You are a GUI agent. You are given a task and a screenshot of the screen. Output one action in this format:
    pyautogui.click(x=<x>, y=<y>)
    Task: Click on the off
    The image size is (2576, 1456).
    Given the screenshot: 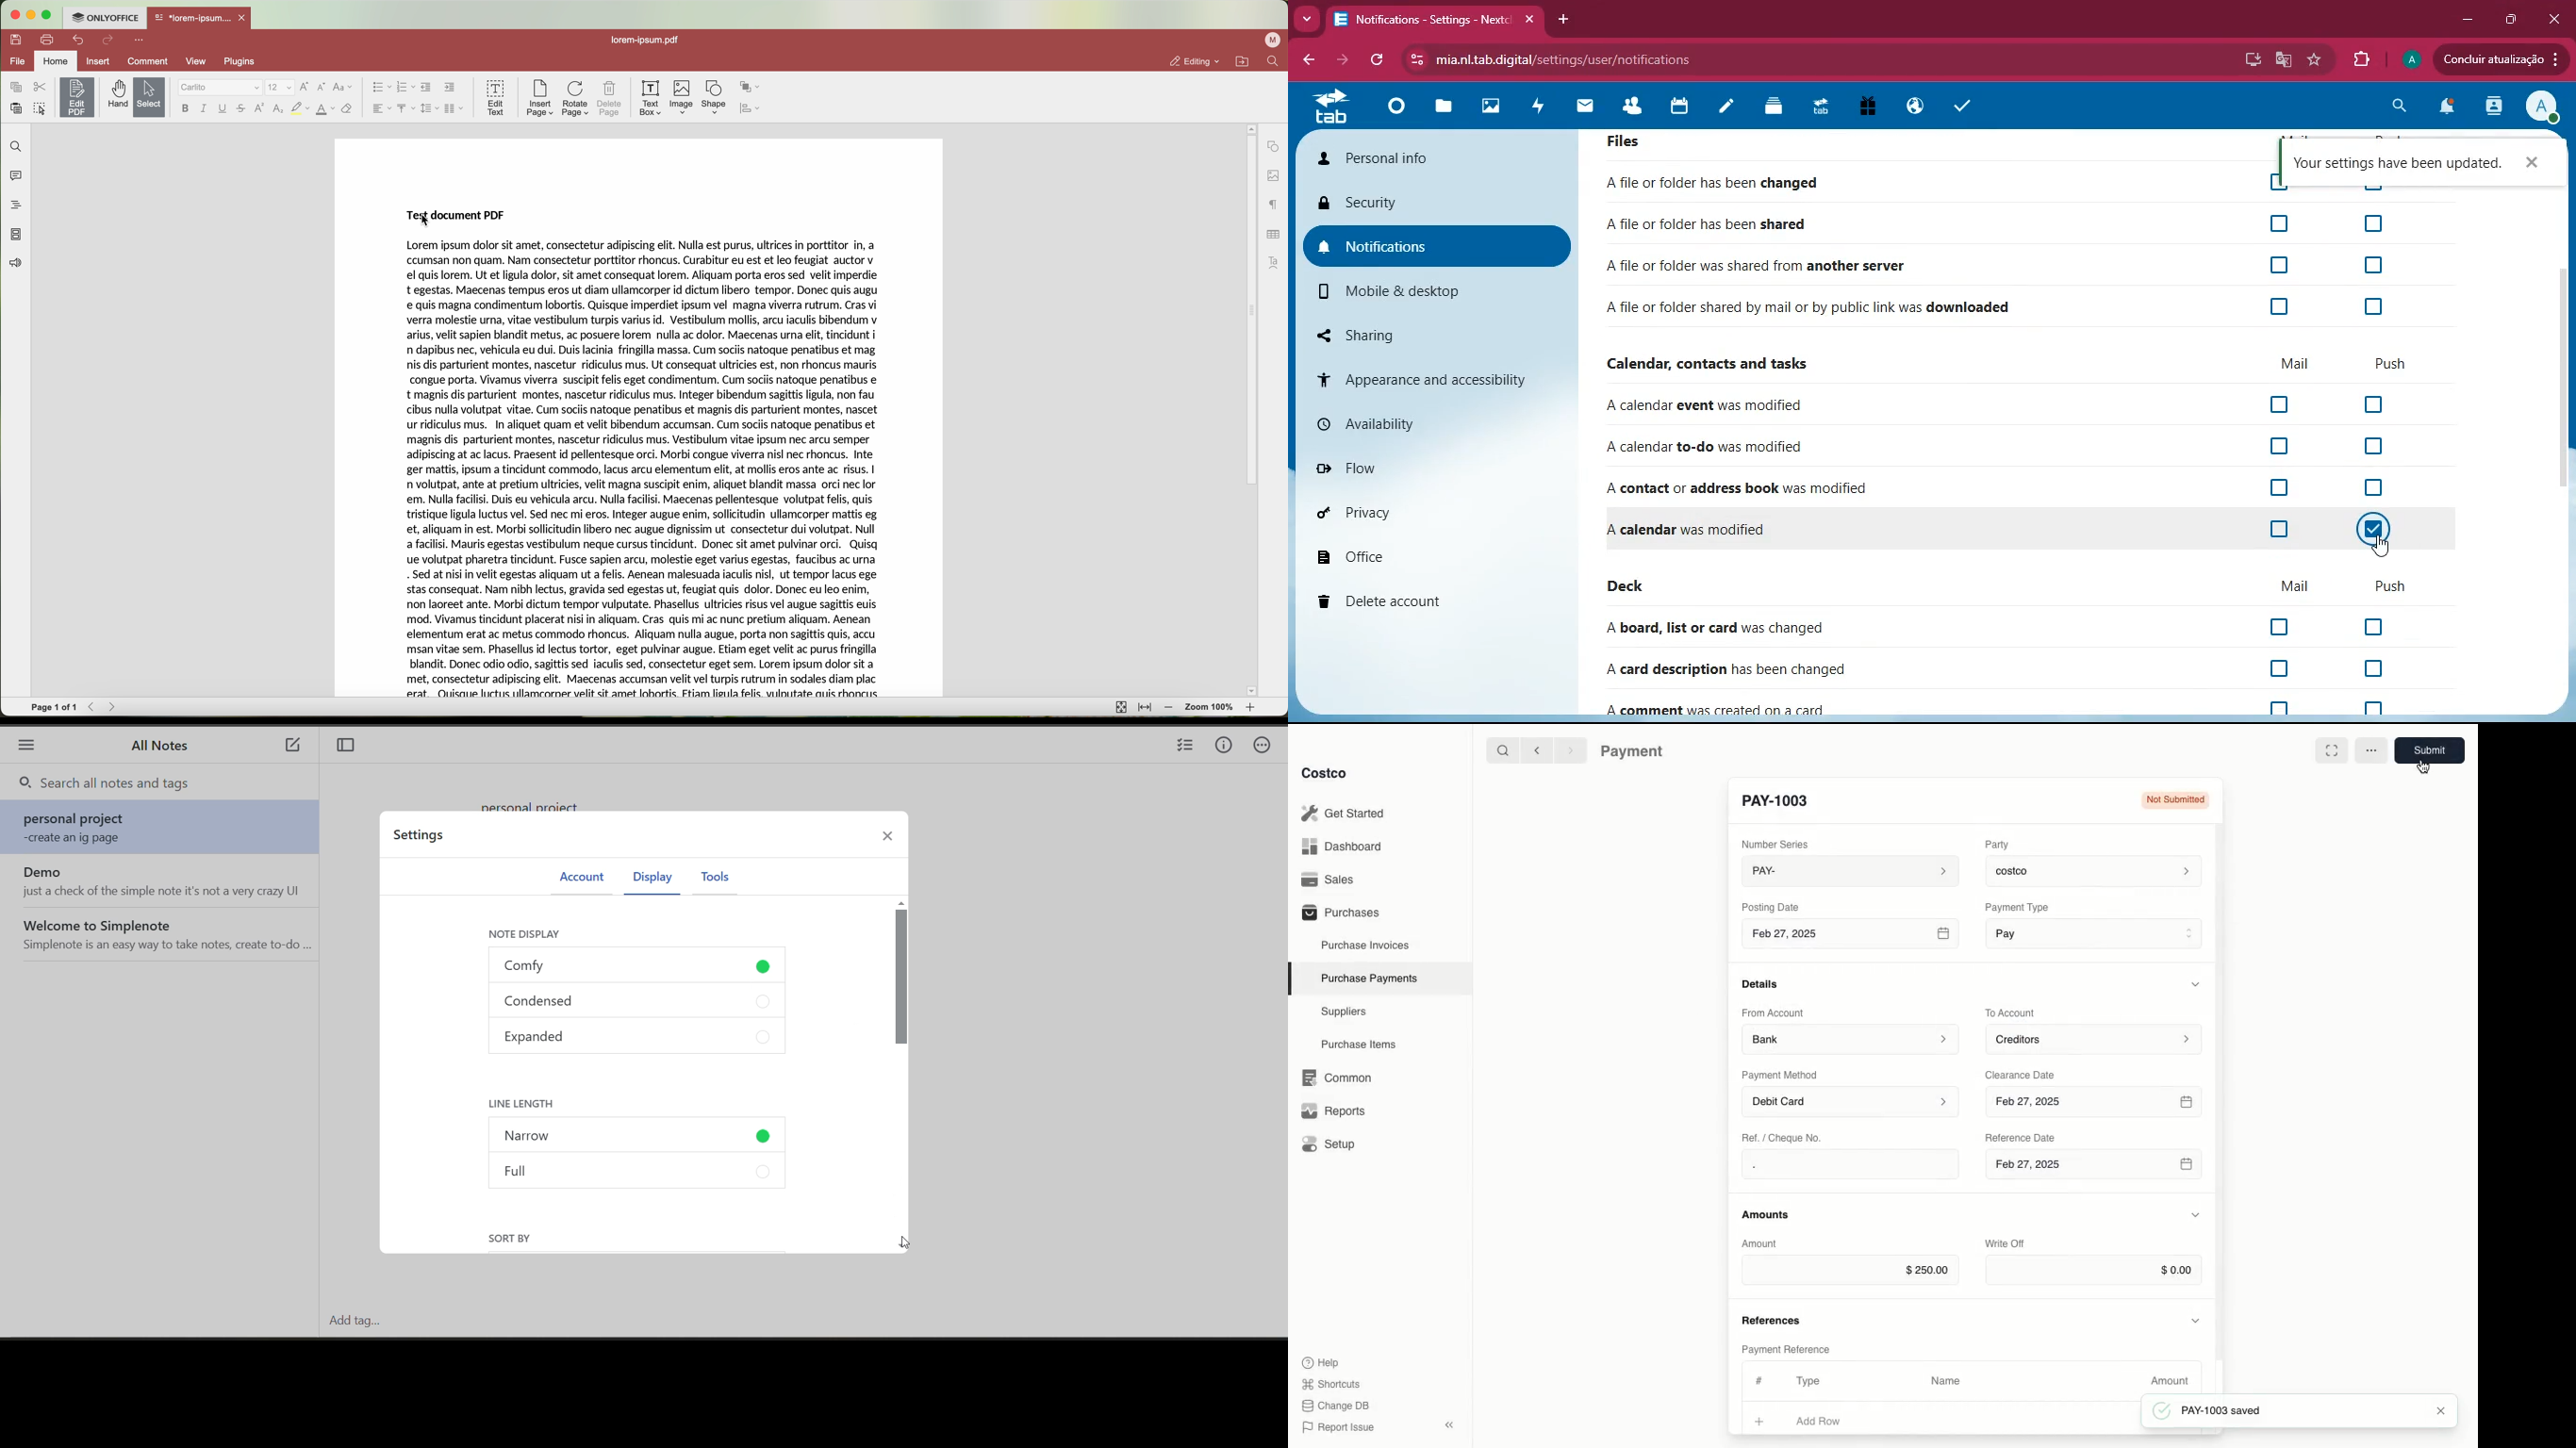 What is the action you would take?
    pyautogui.click(x=2372, y=709)
    